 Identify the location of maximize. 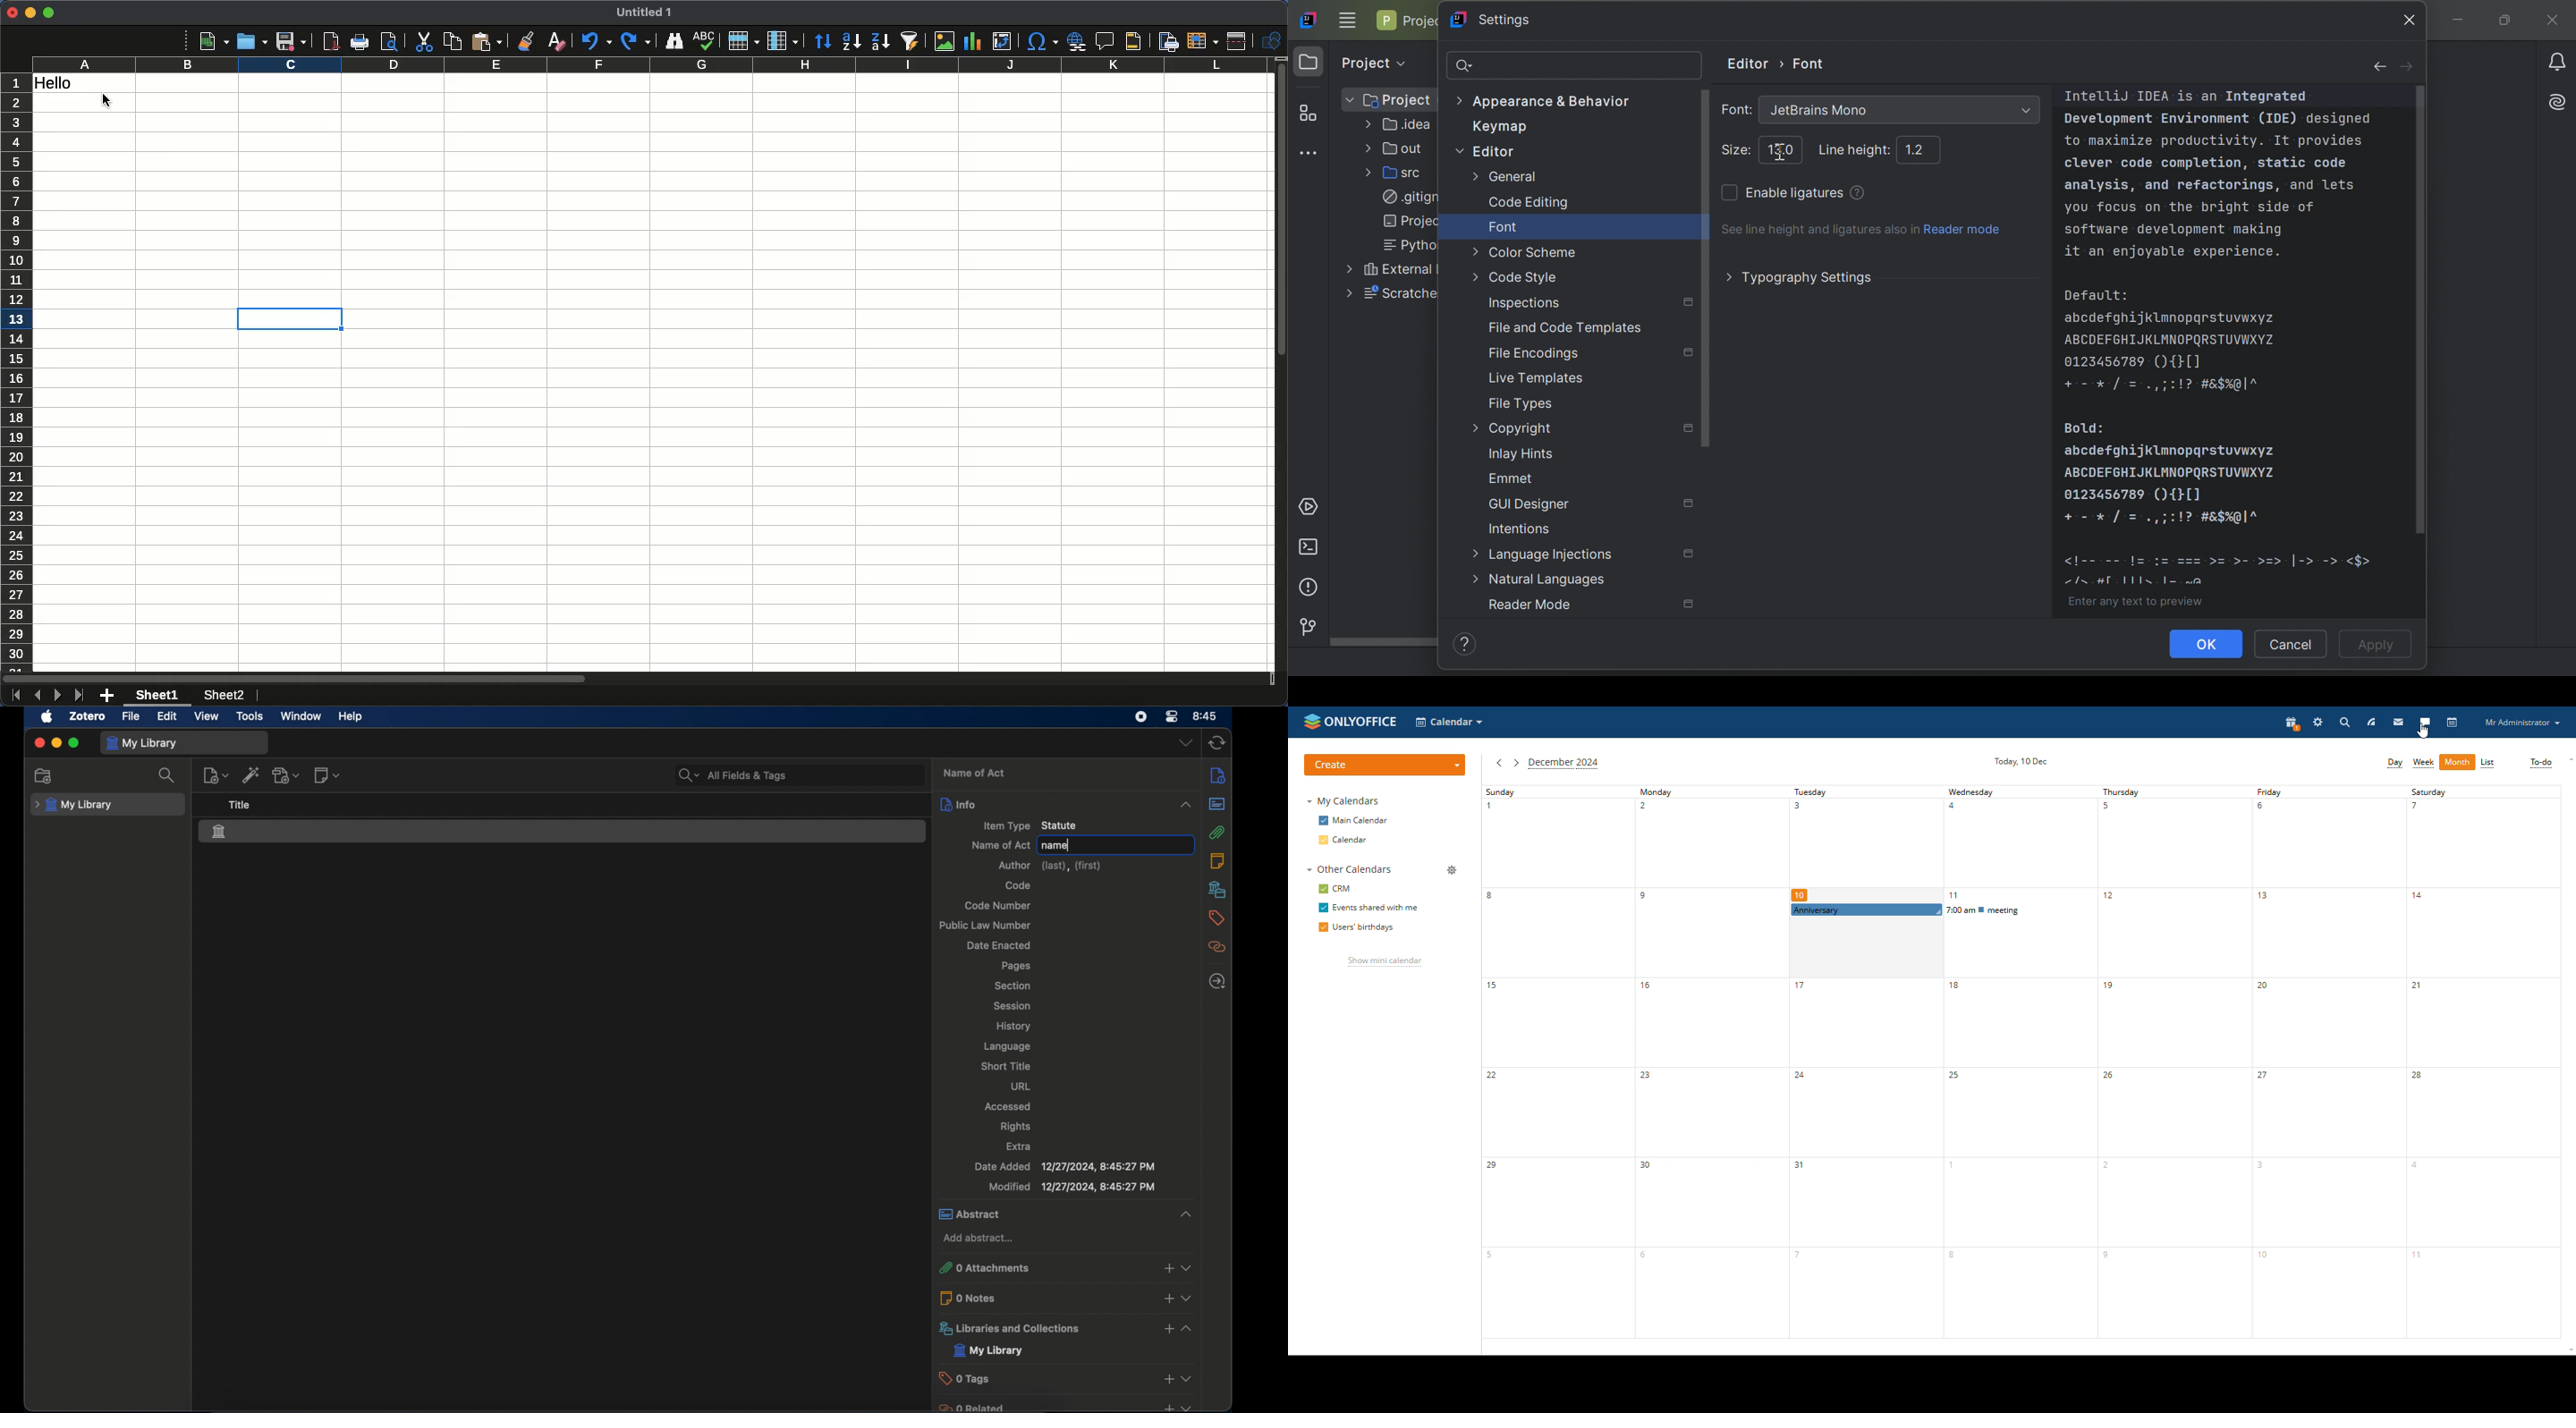
(75, 744).